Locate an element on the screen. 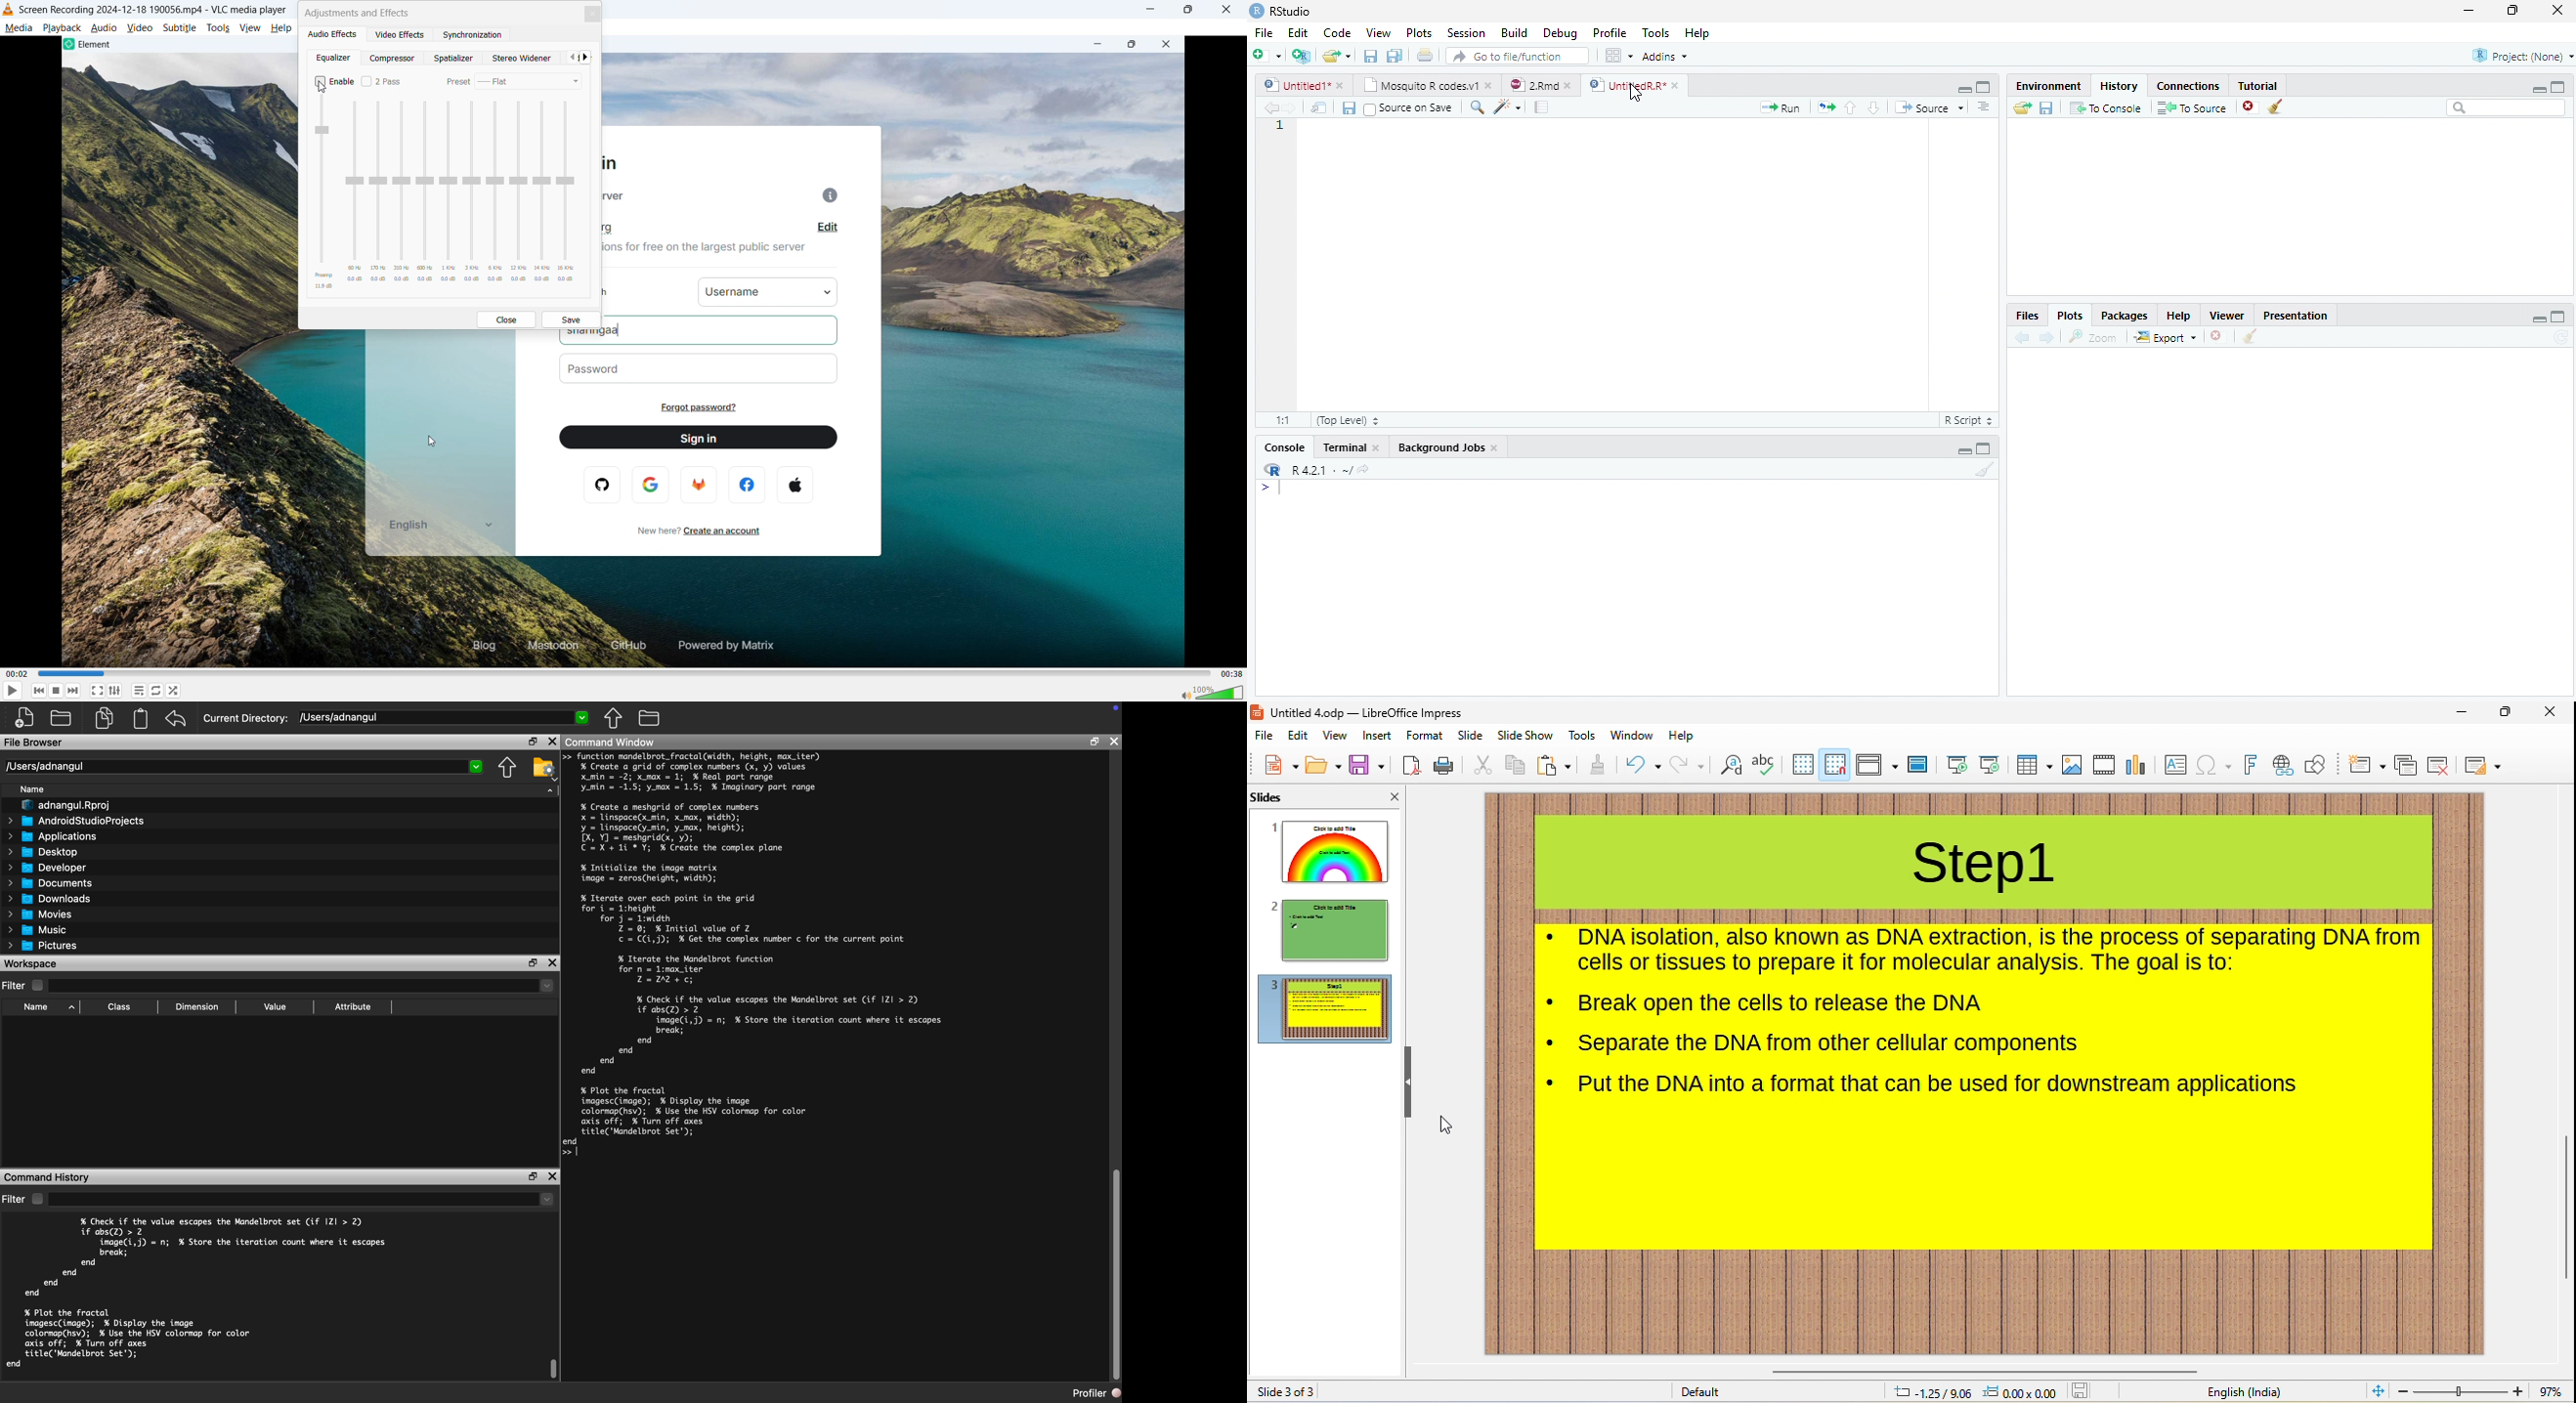 The height and width of the screenshot is (1428, 2576). Build is located at coordinates (1516, 33).